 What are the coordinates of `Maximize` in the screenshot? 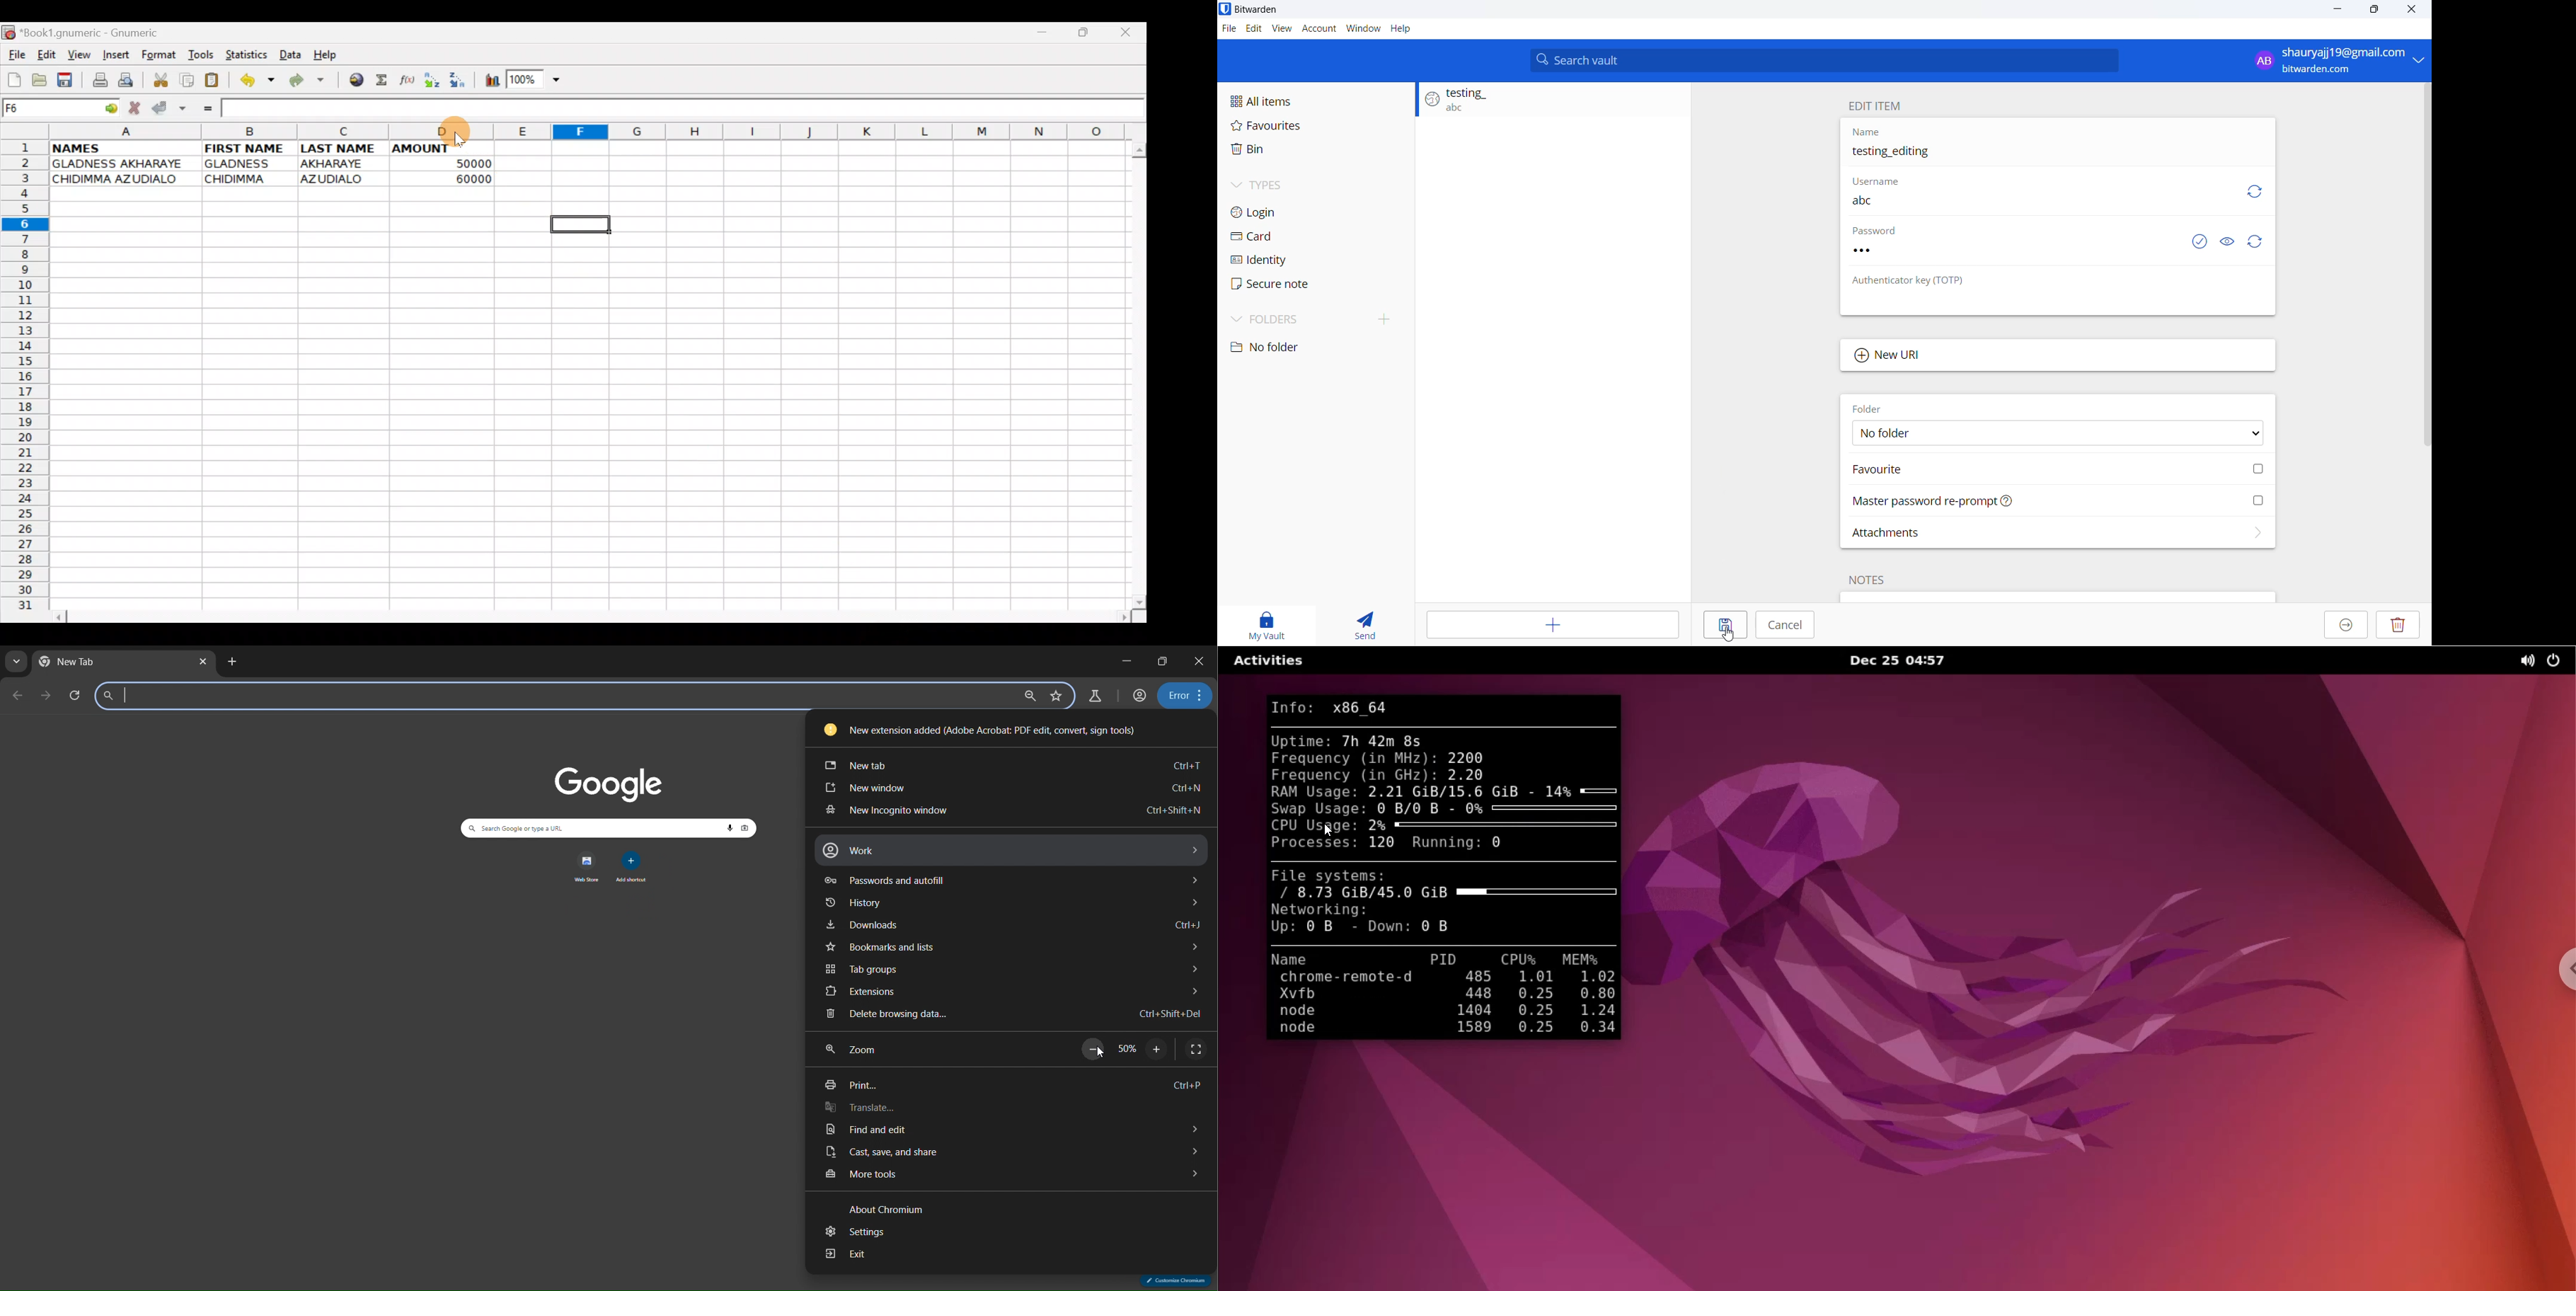 It's located at (1083, 35).